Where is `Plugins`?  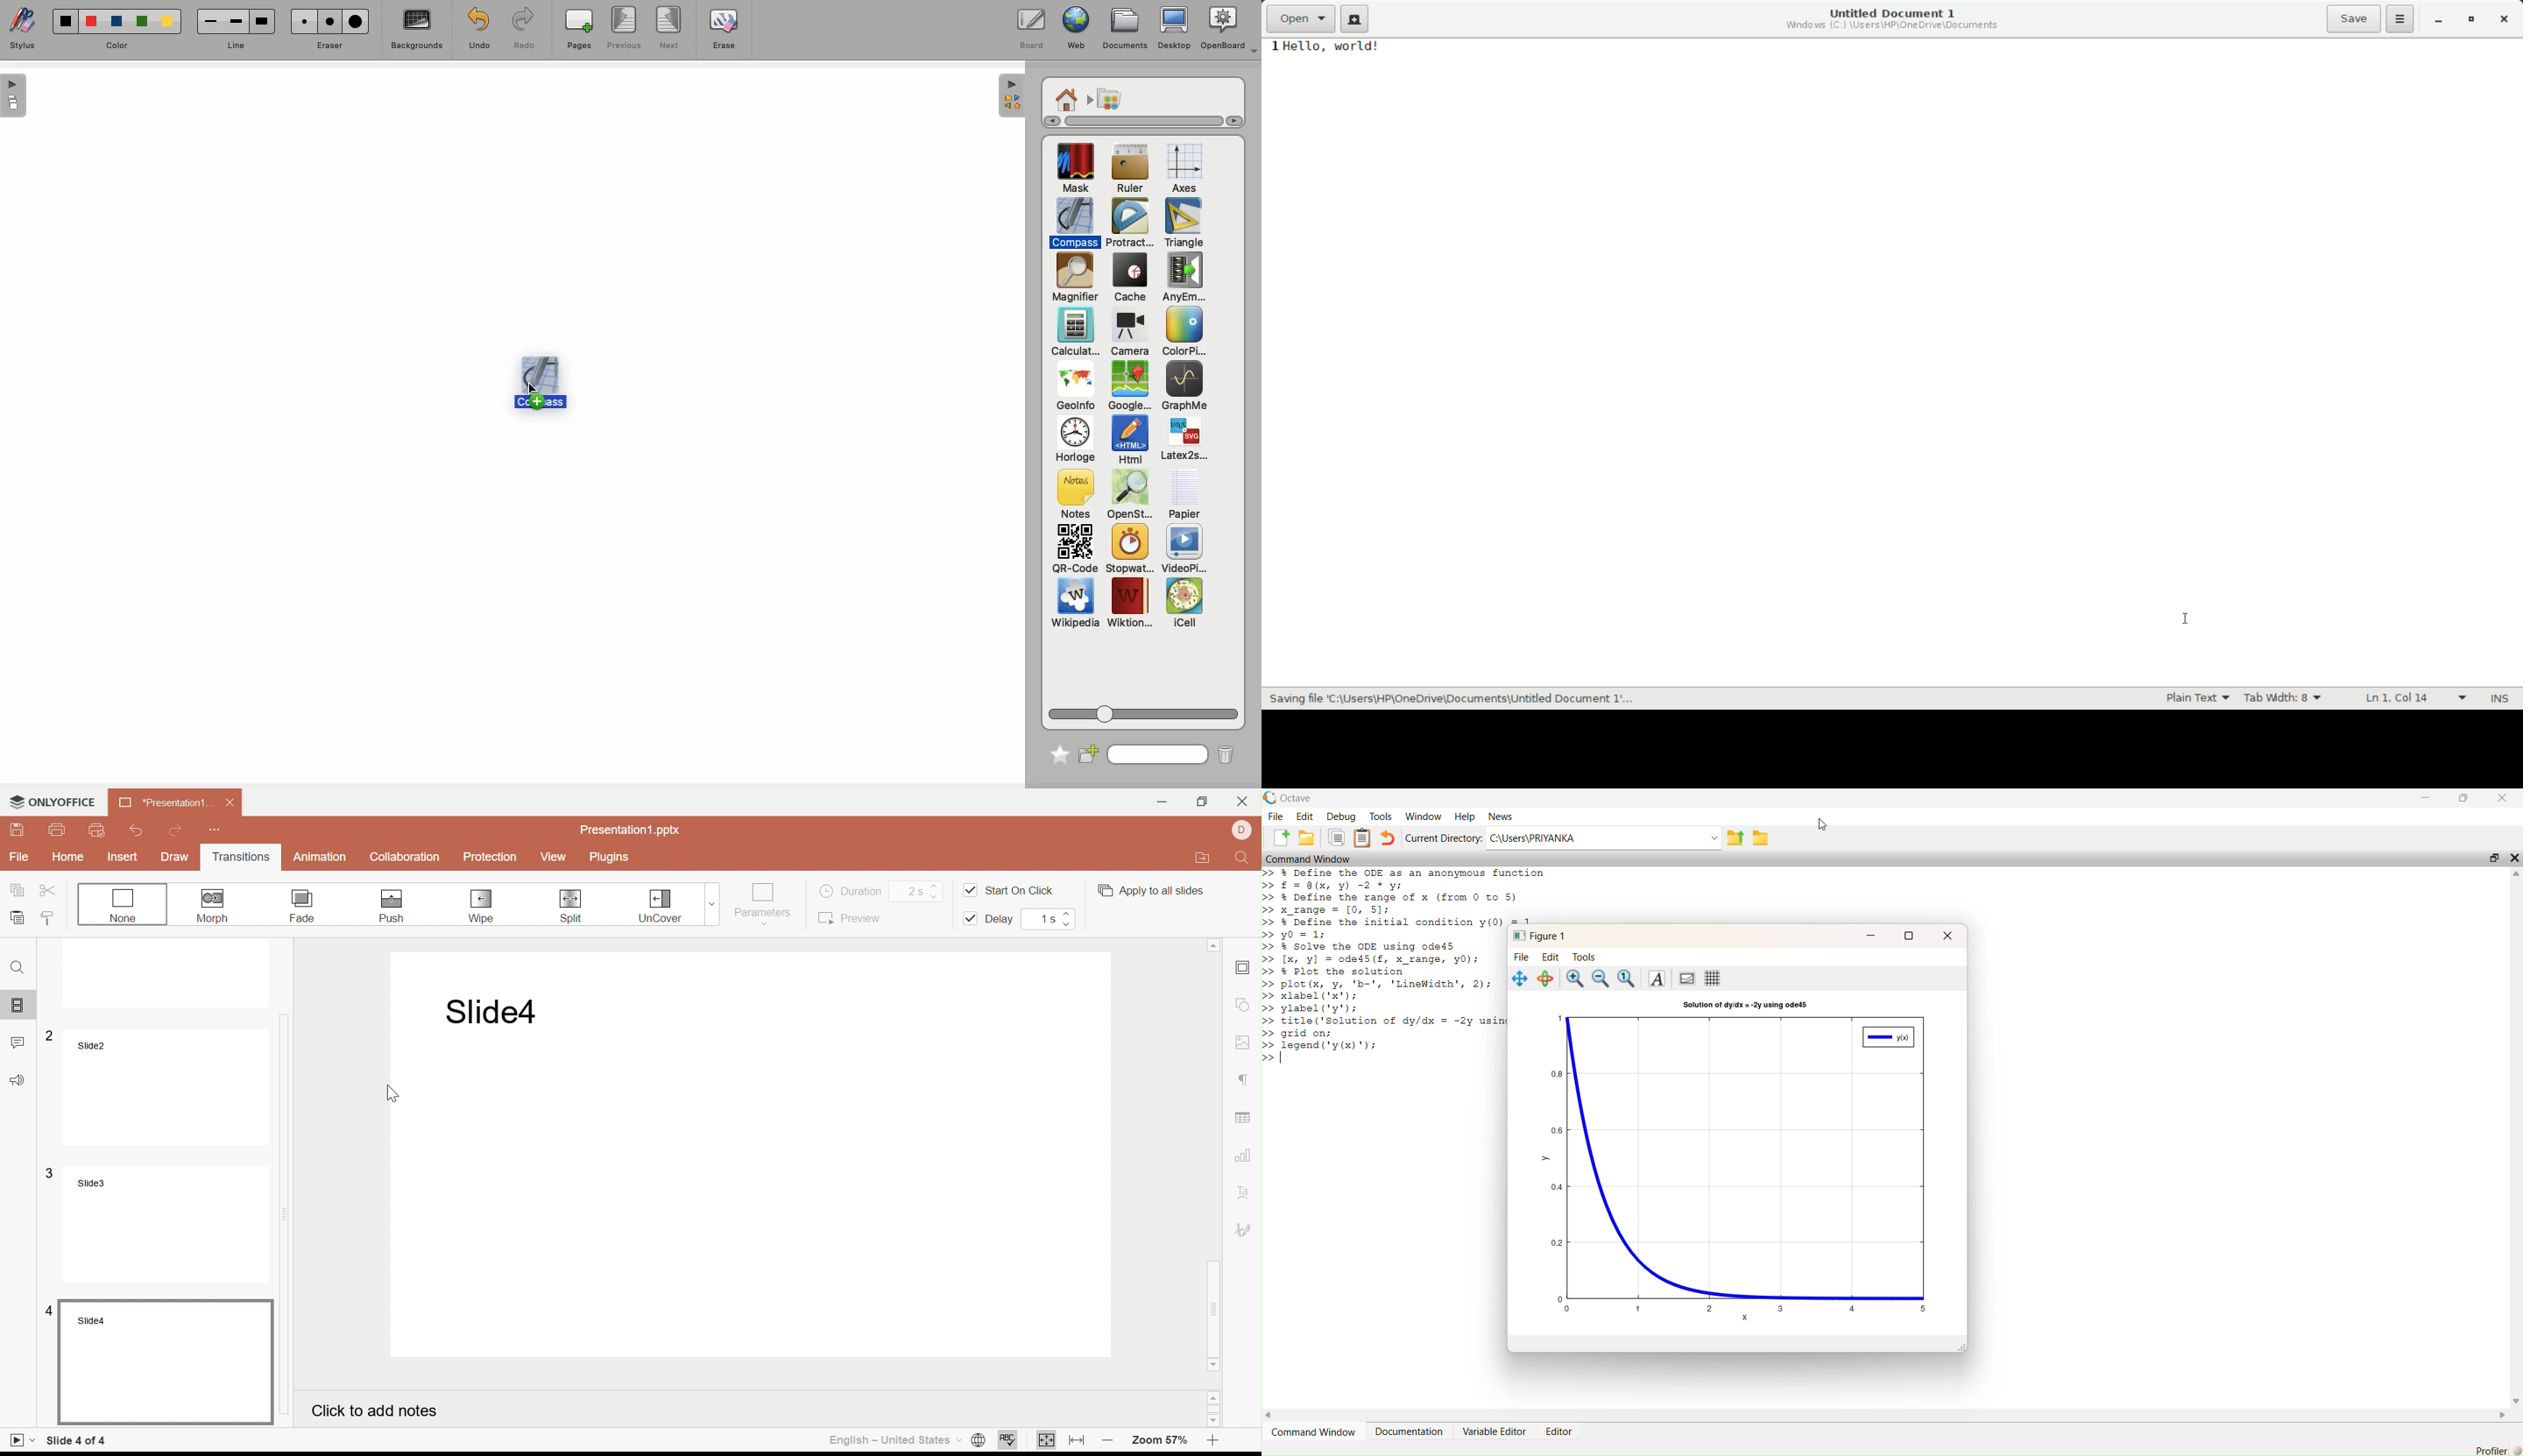
Plugins is located at coordinates (607, 856).